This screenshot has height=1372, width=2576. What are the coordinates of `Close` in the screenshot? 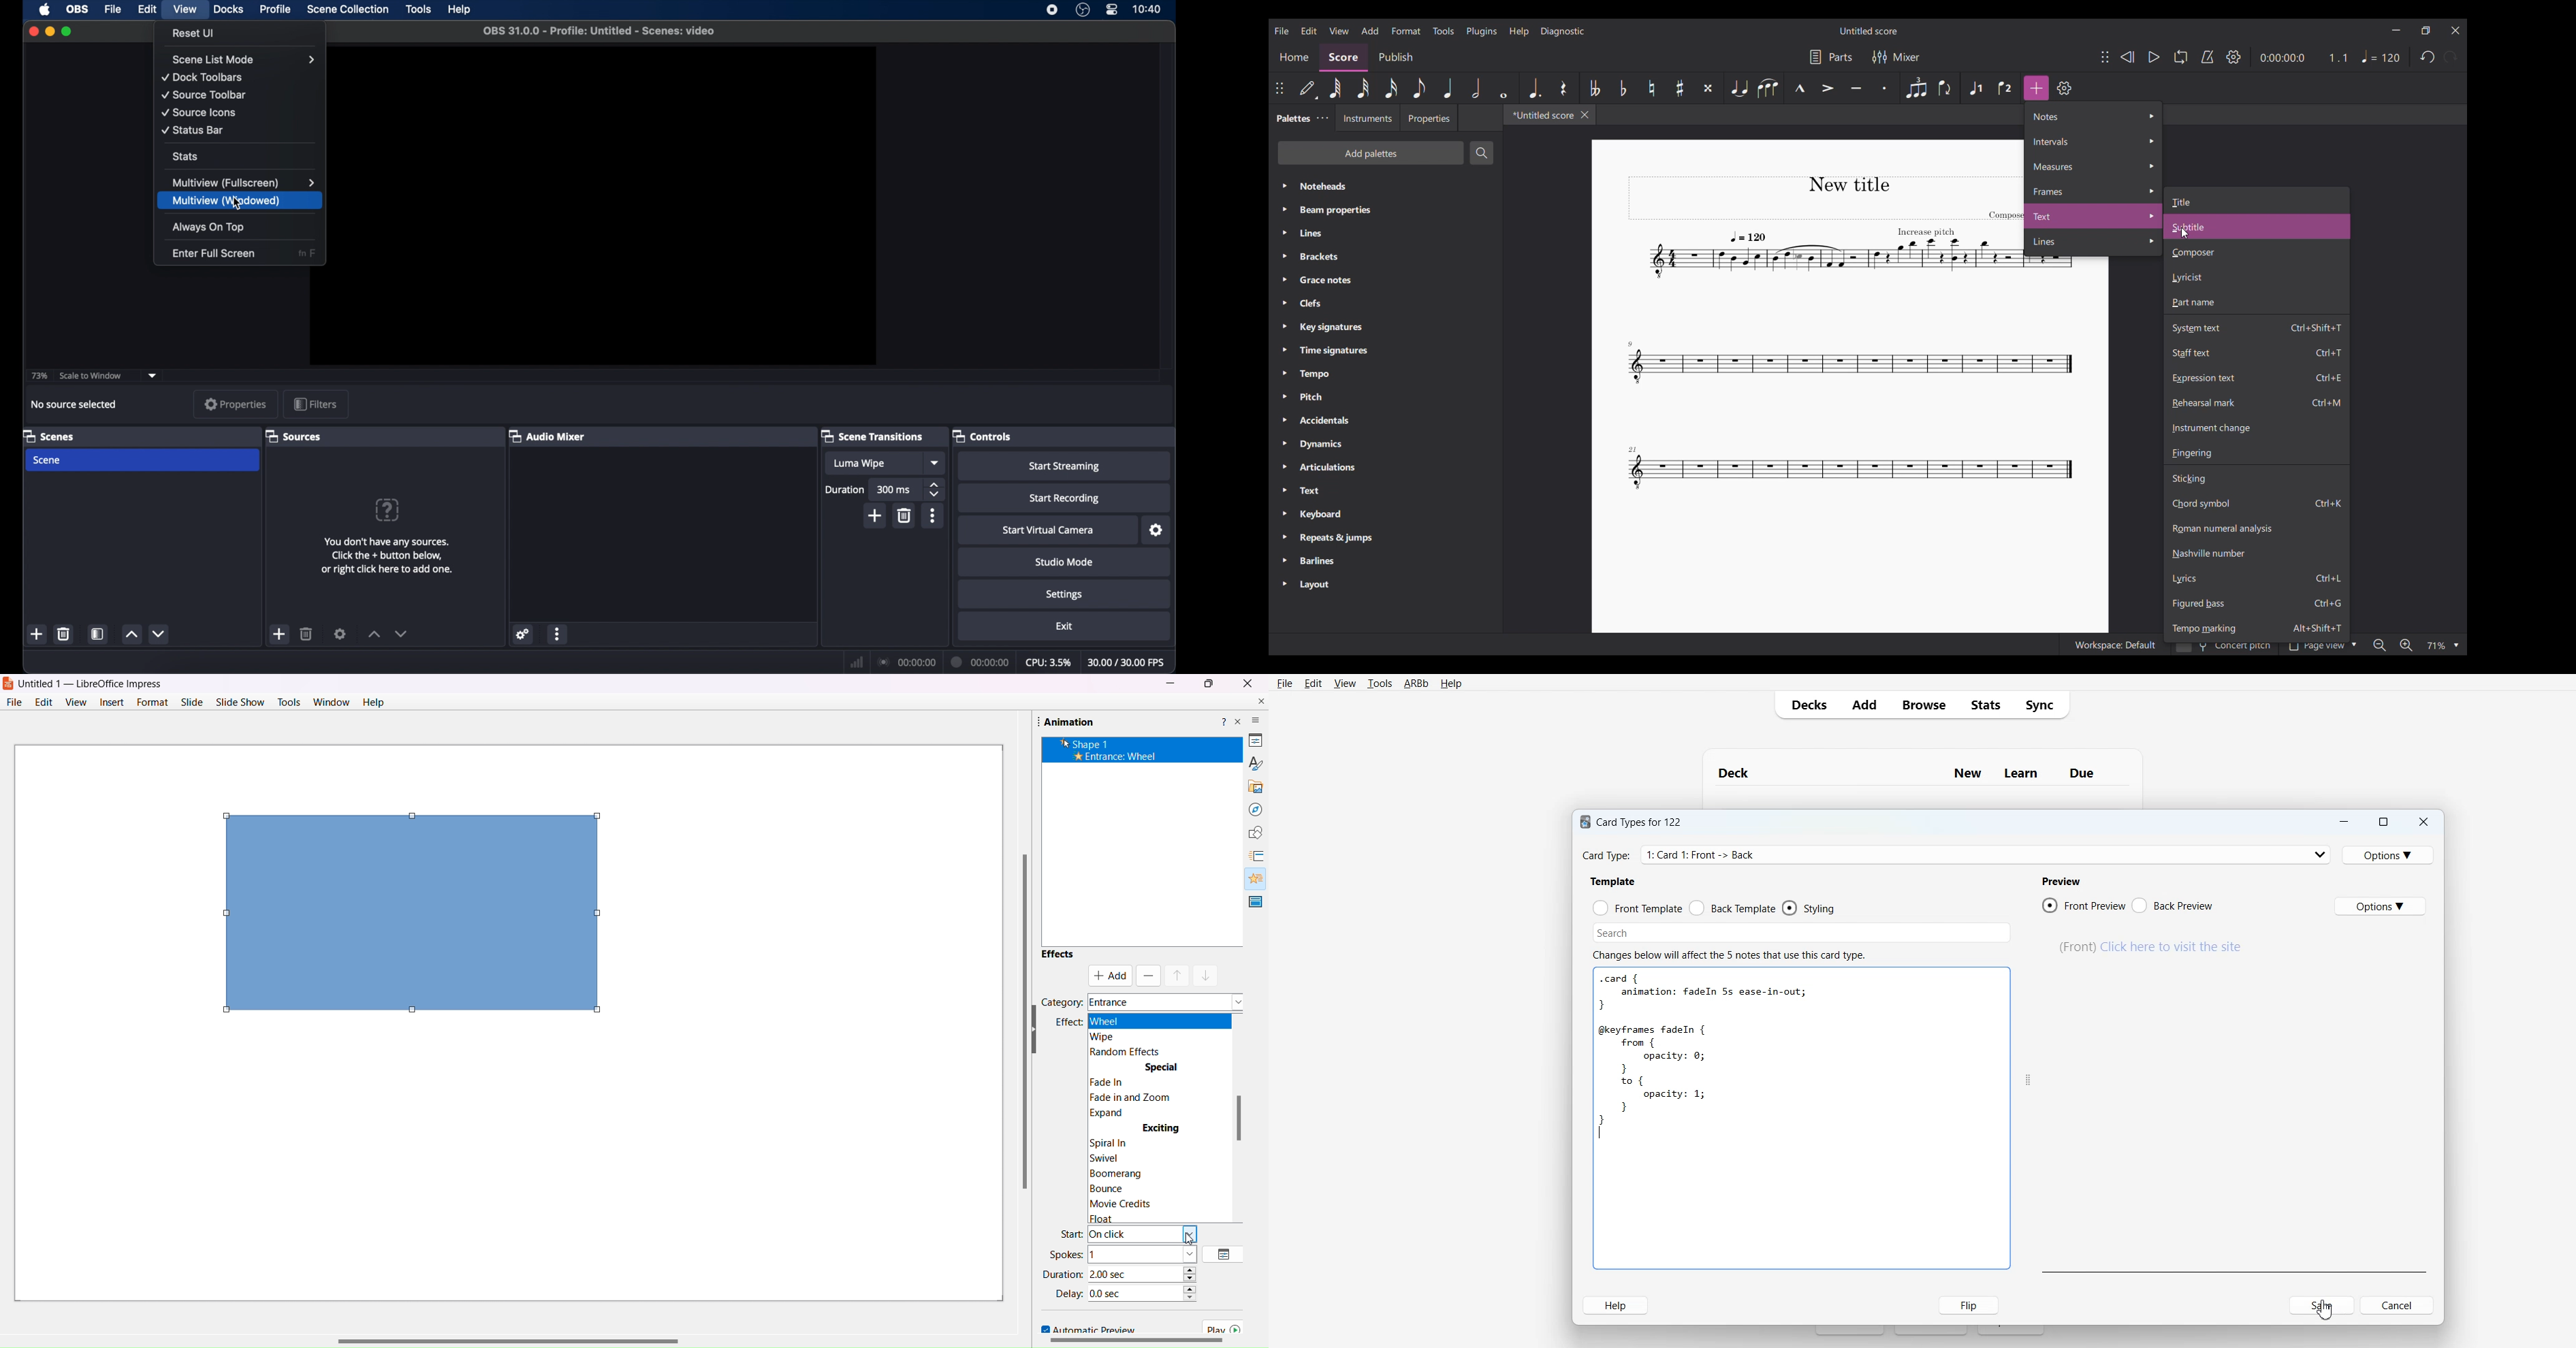 It's located at (2423, 820).